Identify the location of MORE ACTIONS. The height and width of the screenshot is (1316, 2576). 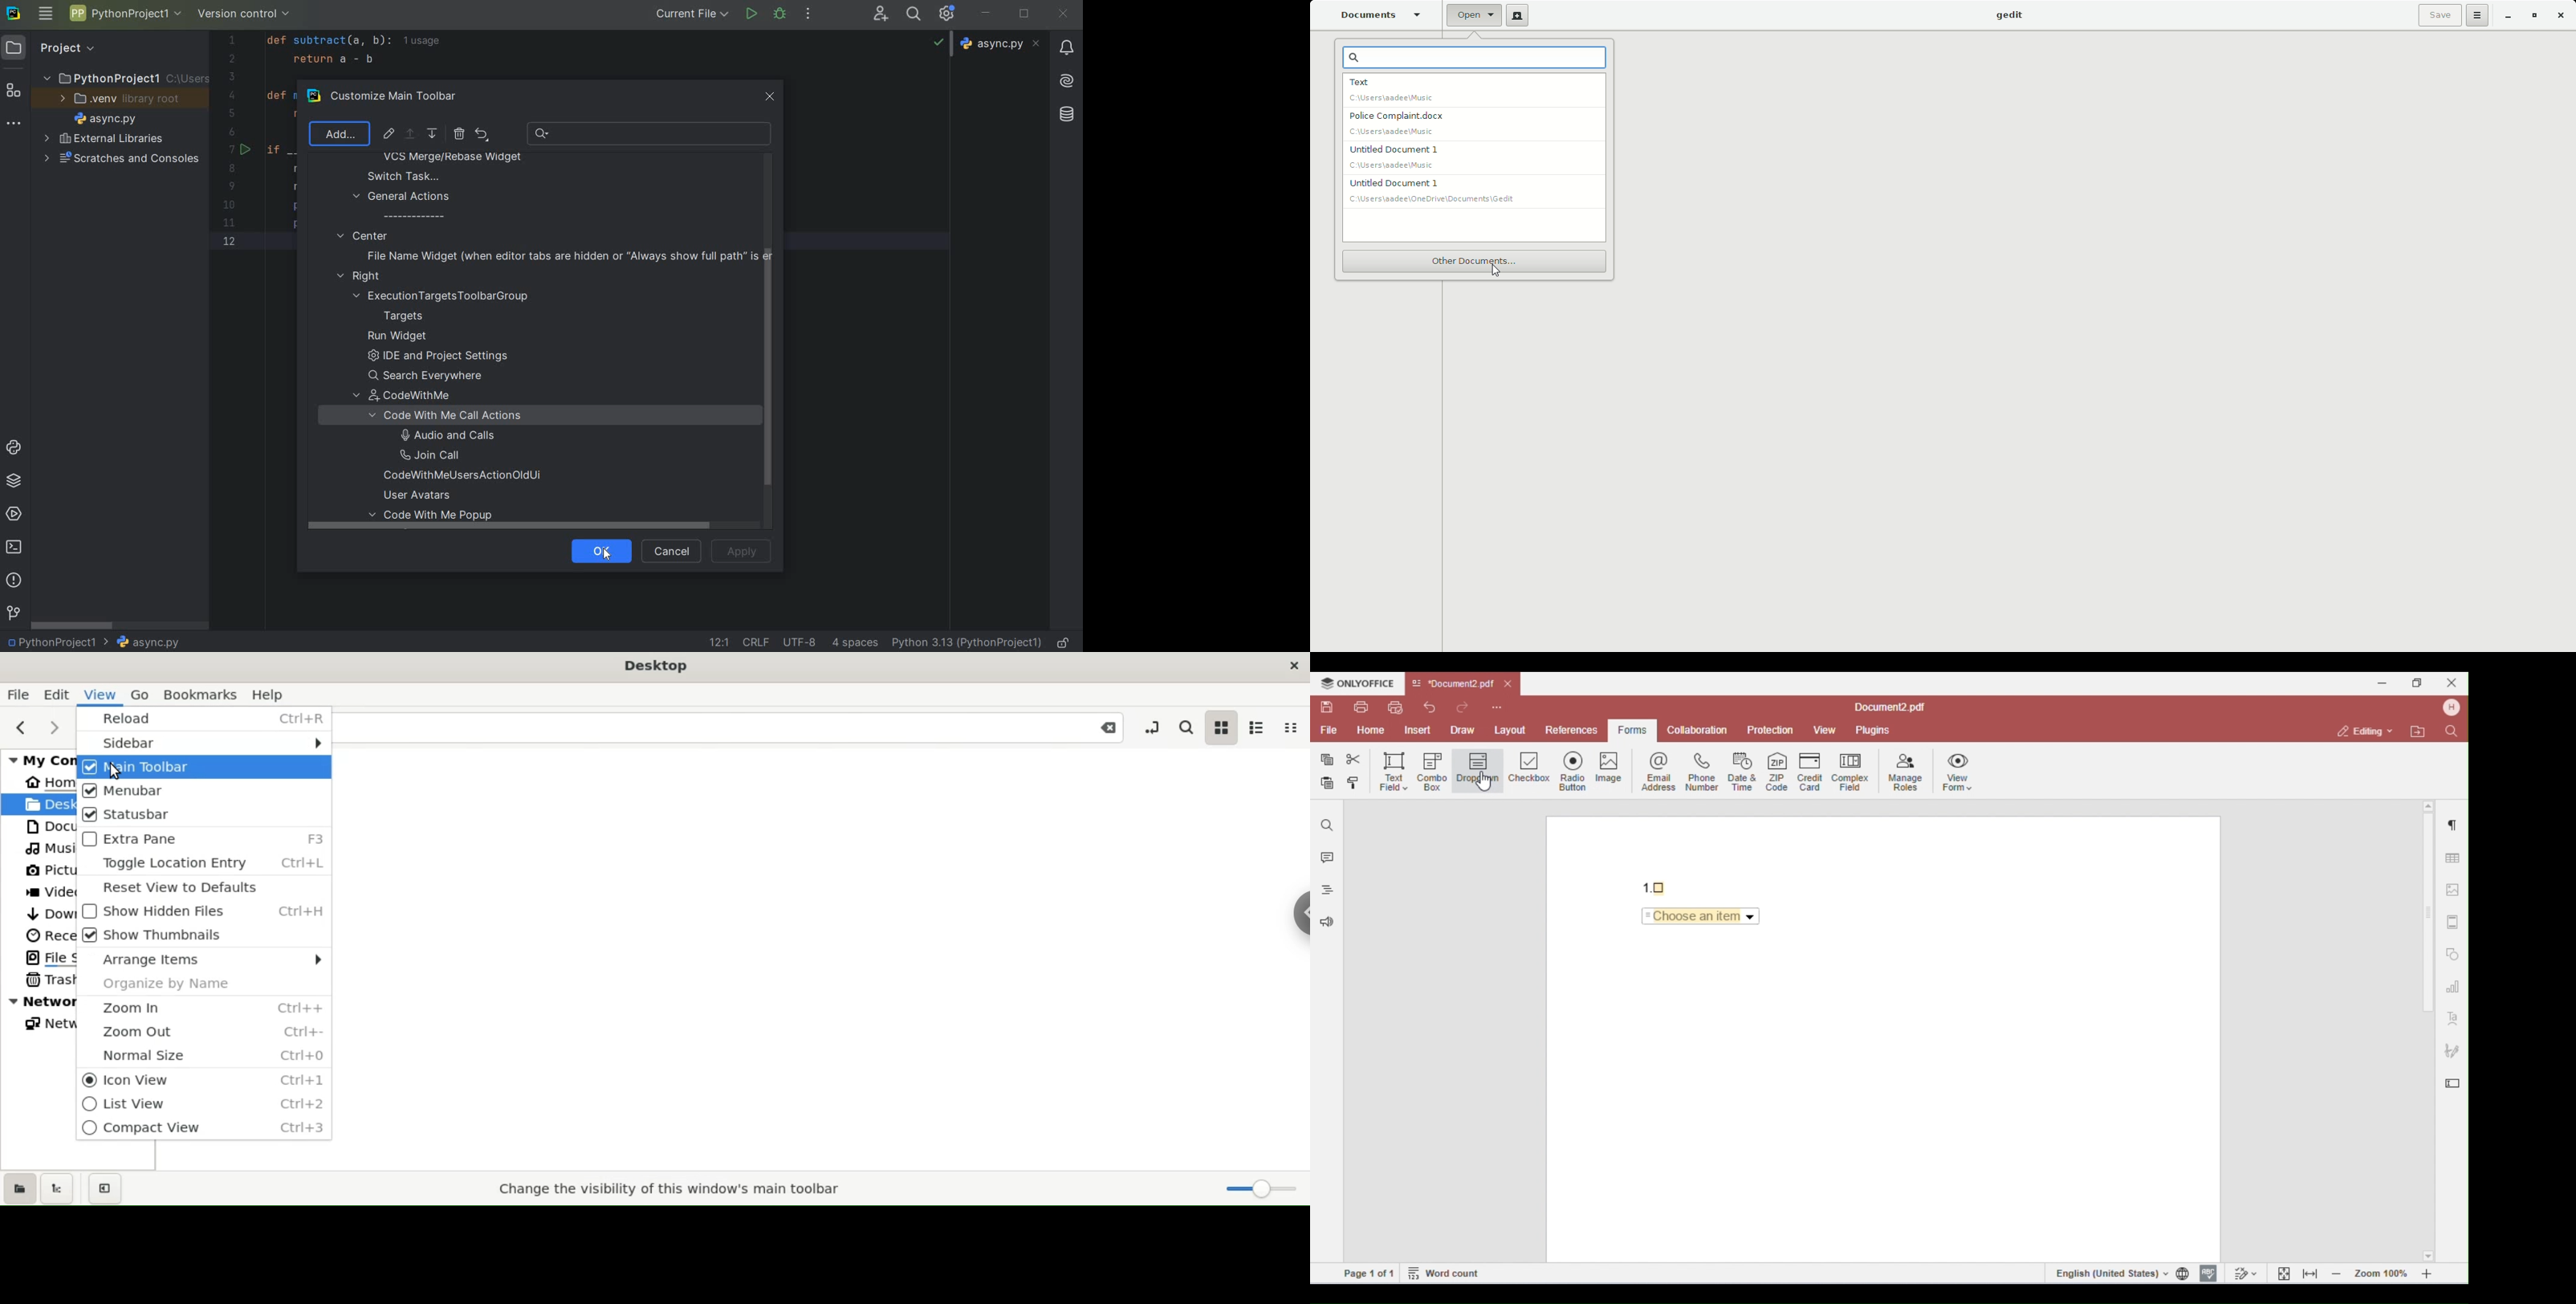
(809, 14).